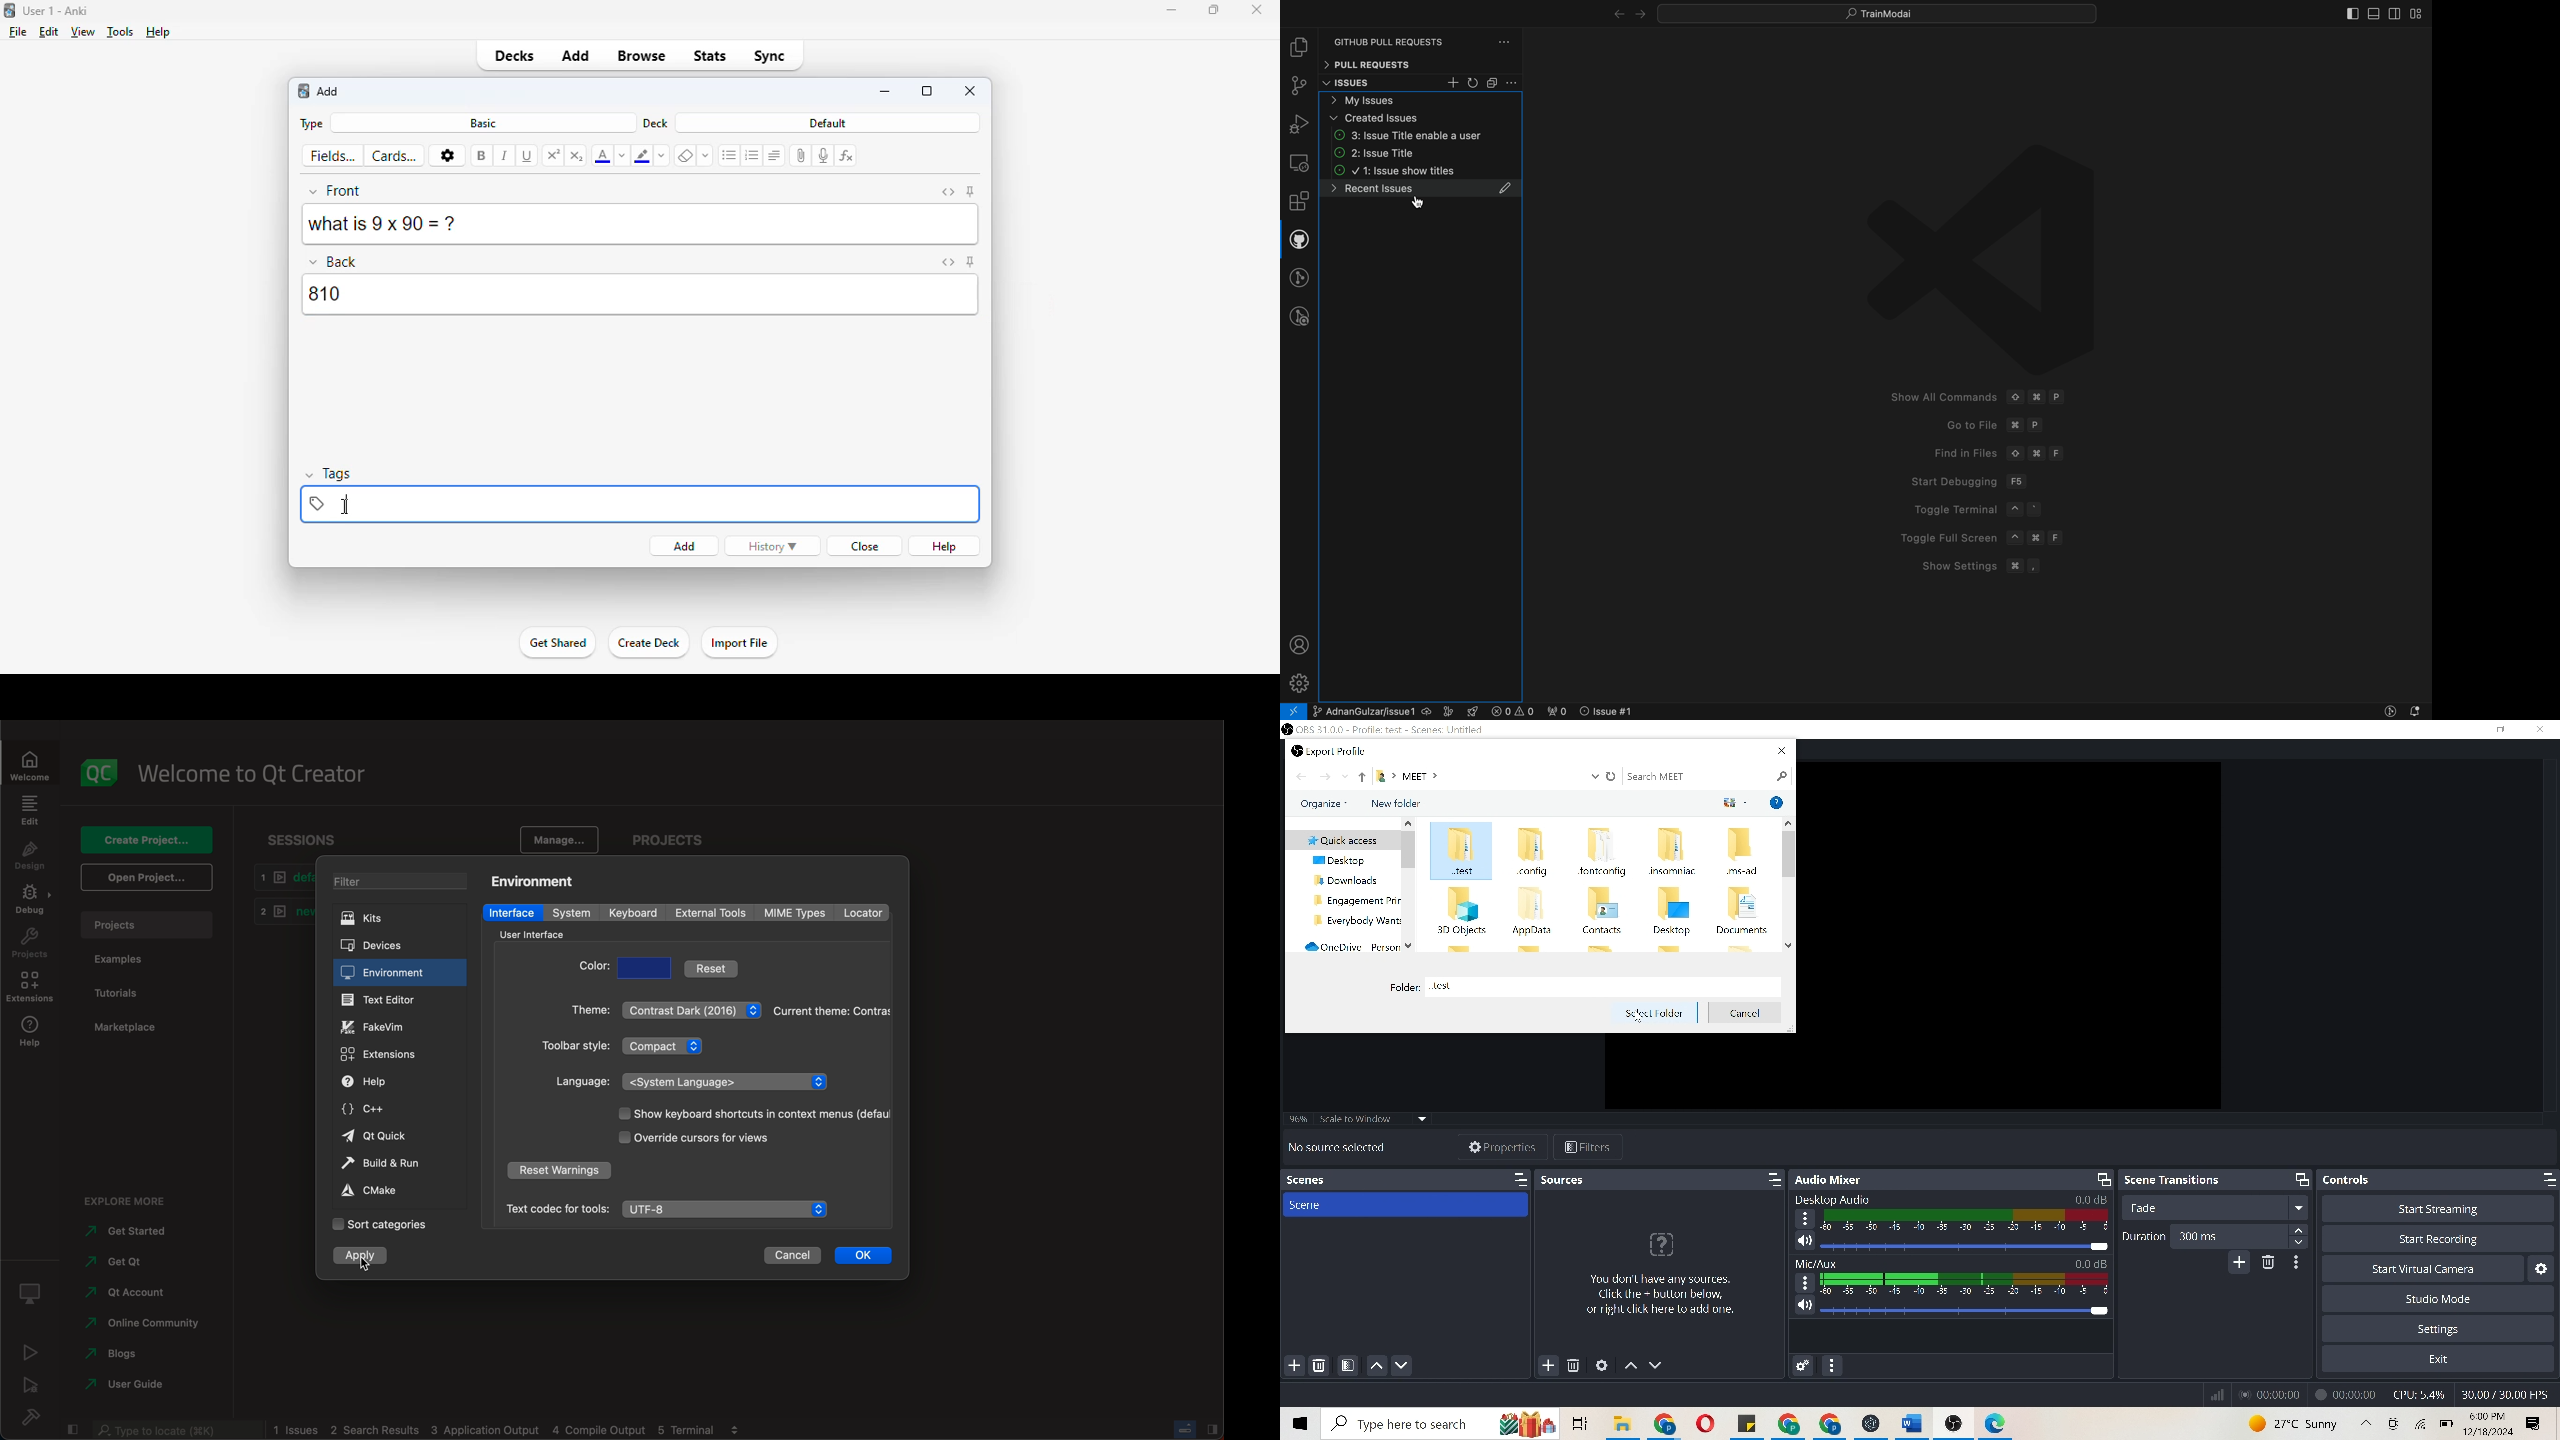 The image size is (2576, 1456). I want to click on 810, so click(642, 295).